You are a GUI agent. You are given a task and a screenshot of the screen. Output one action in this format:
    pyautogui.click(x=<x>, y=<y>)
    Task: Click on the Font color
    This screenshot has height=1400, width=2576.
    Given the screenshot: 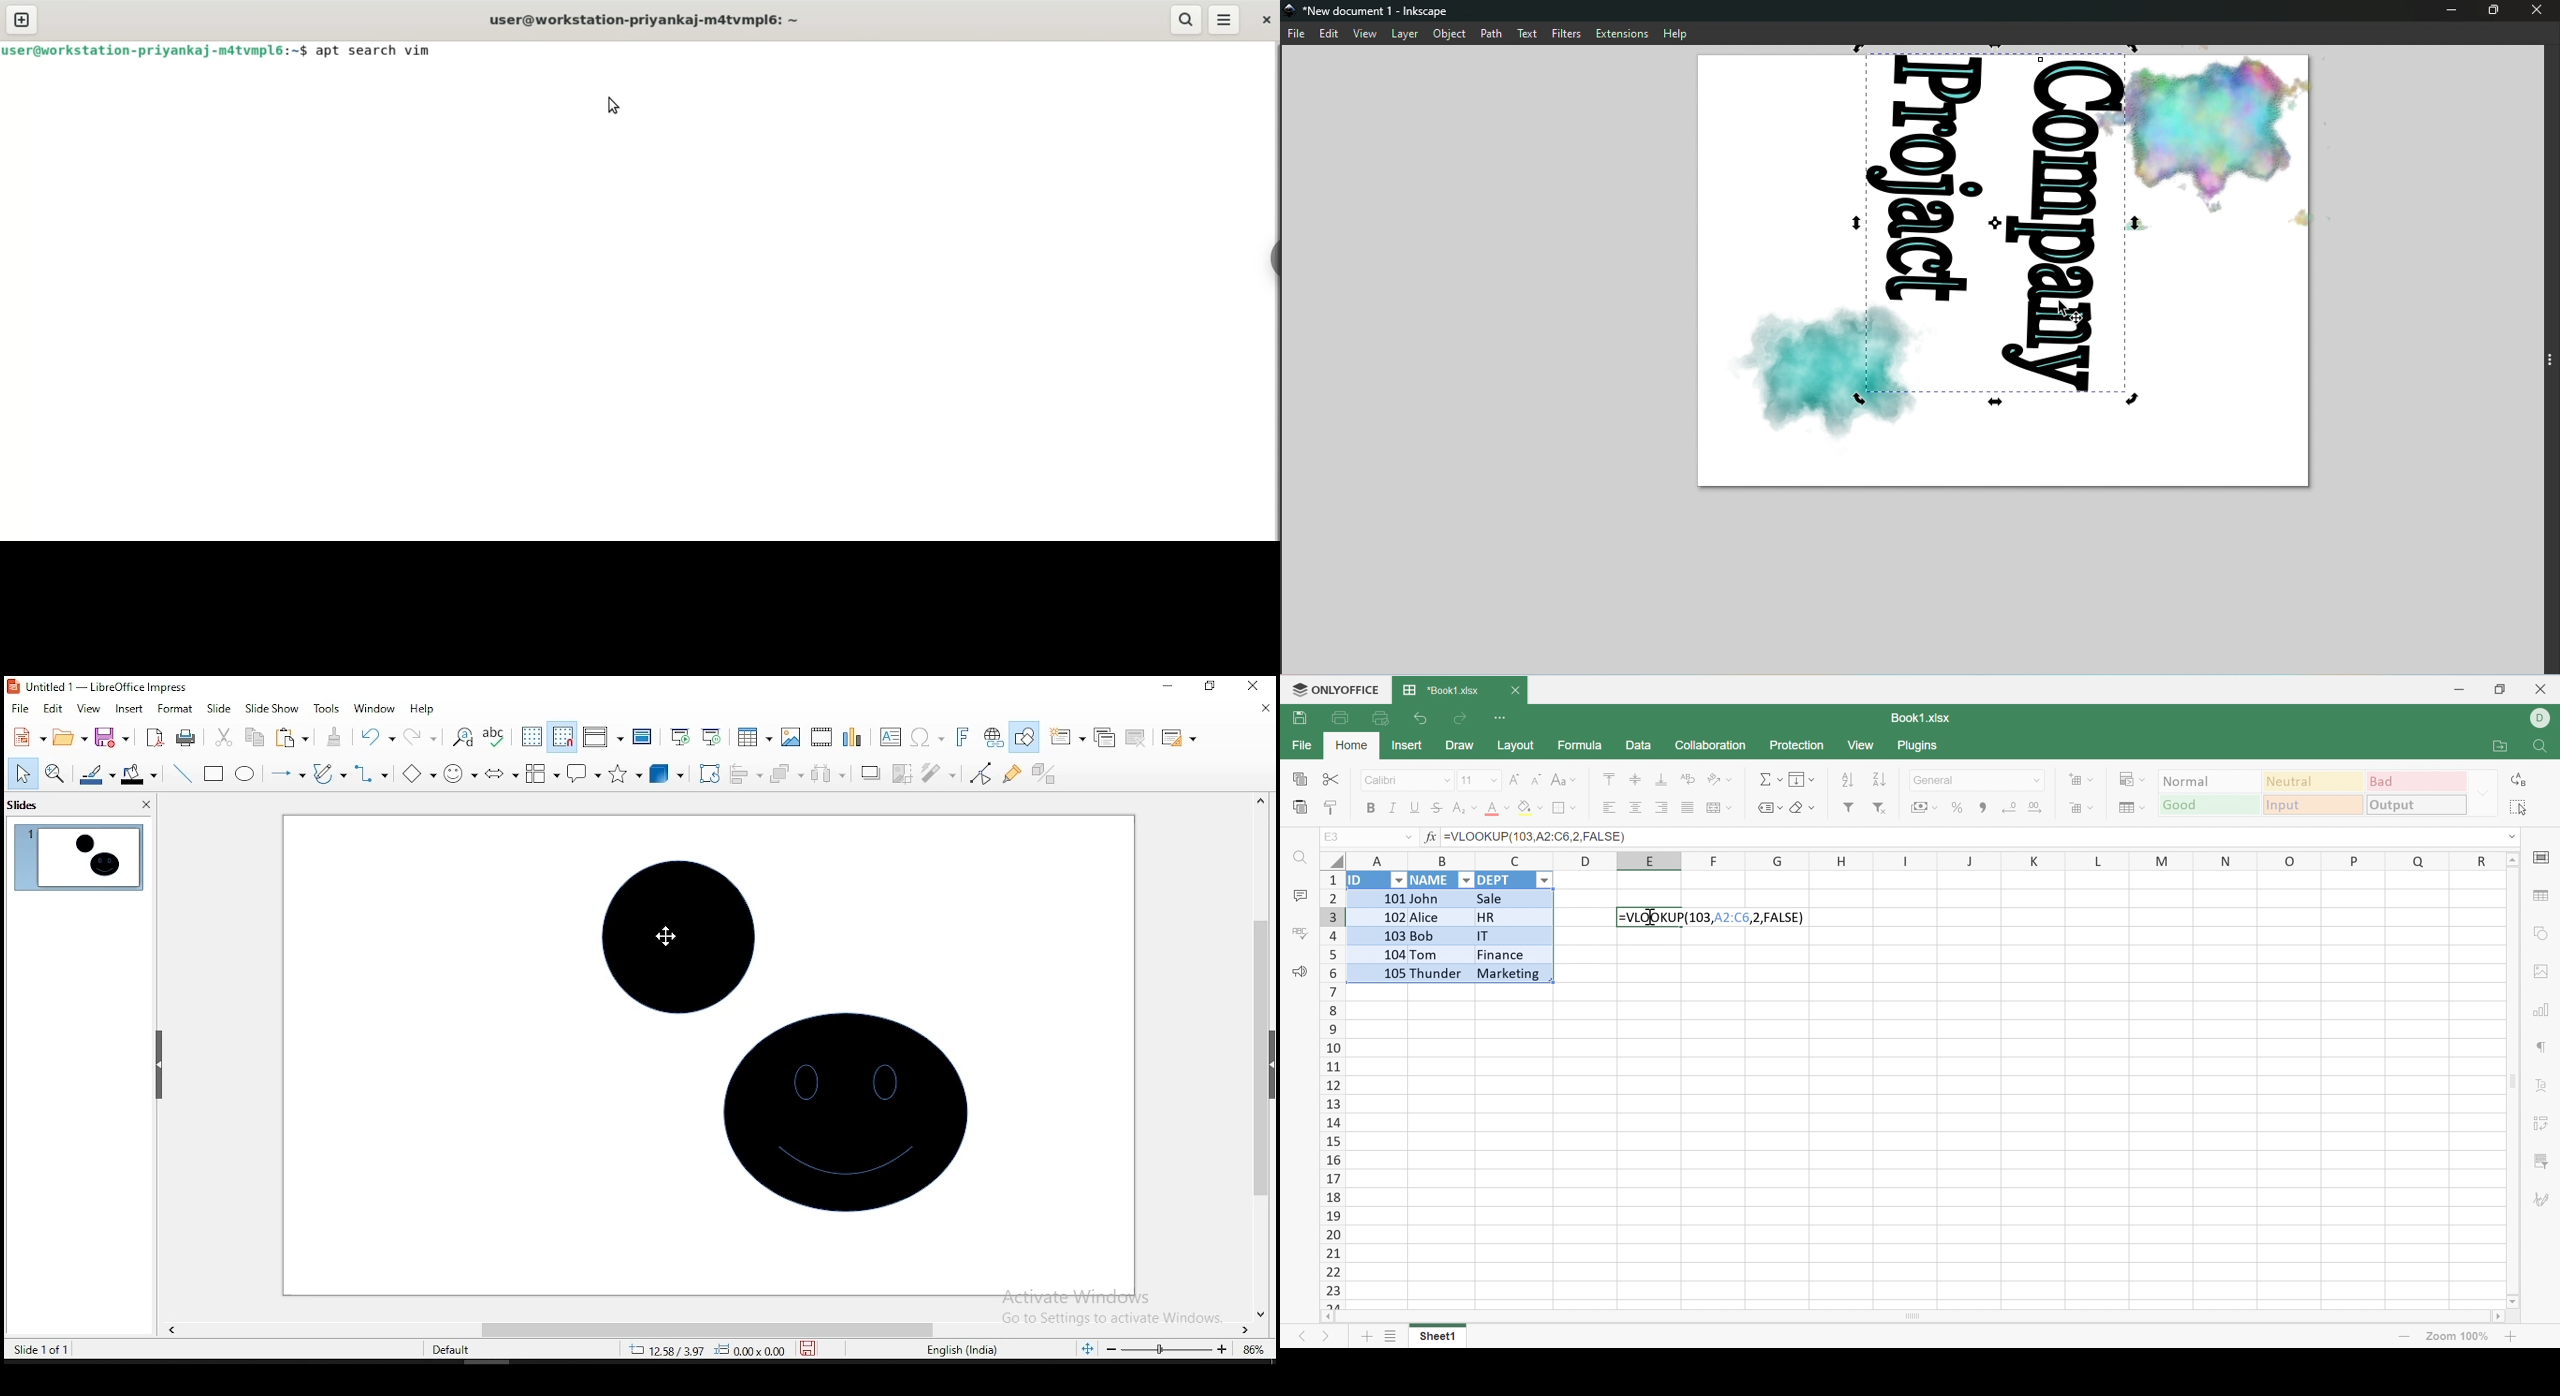 What is the action you would take?
    pyautogui.click(x=1498, y=809)
    